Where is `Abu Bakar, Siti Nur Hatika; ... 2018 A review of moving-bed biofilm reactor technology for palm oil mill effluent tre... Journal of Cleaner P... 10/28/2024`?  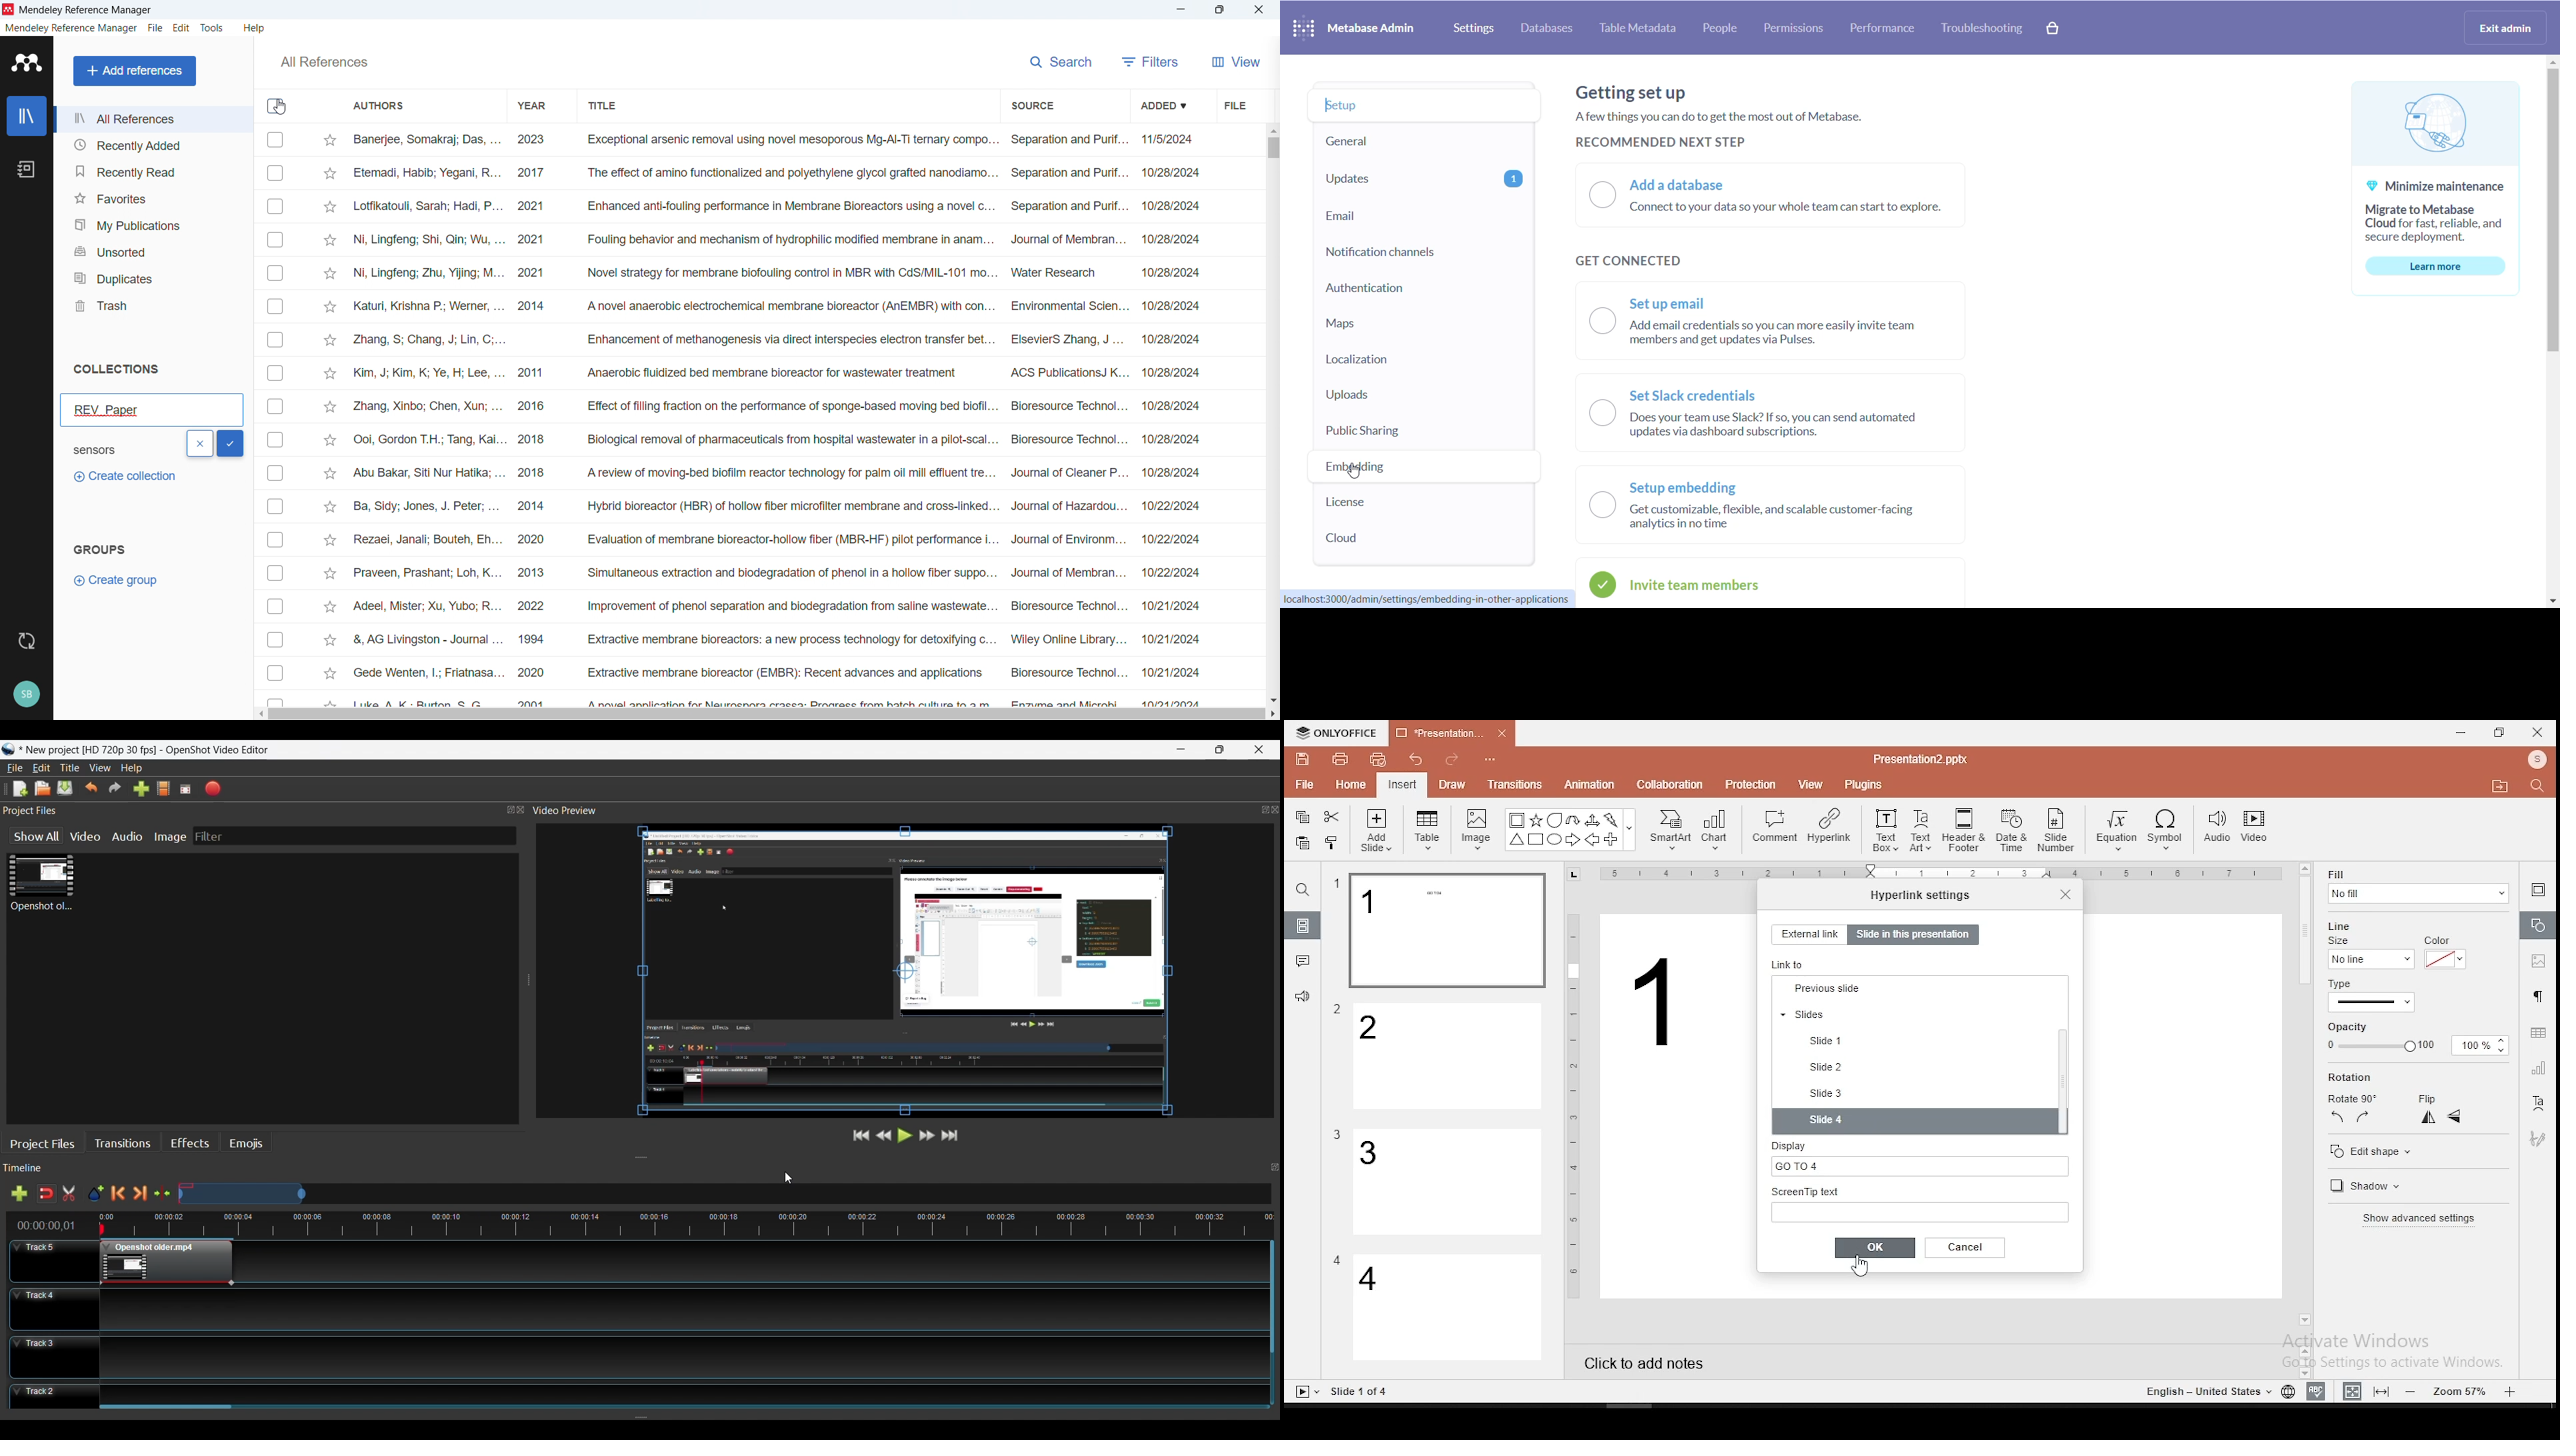 Abu Bakar, Siti Nur Hatika; ... 2018 A review of moving-bed biofilm reactor technology for palm oil mill effluent tre... Journal of Cleaner P... 10/28/2024 is located at coordinates (777, 472).